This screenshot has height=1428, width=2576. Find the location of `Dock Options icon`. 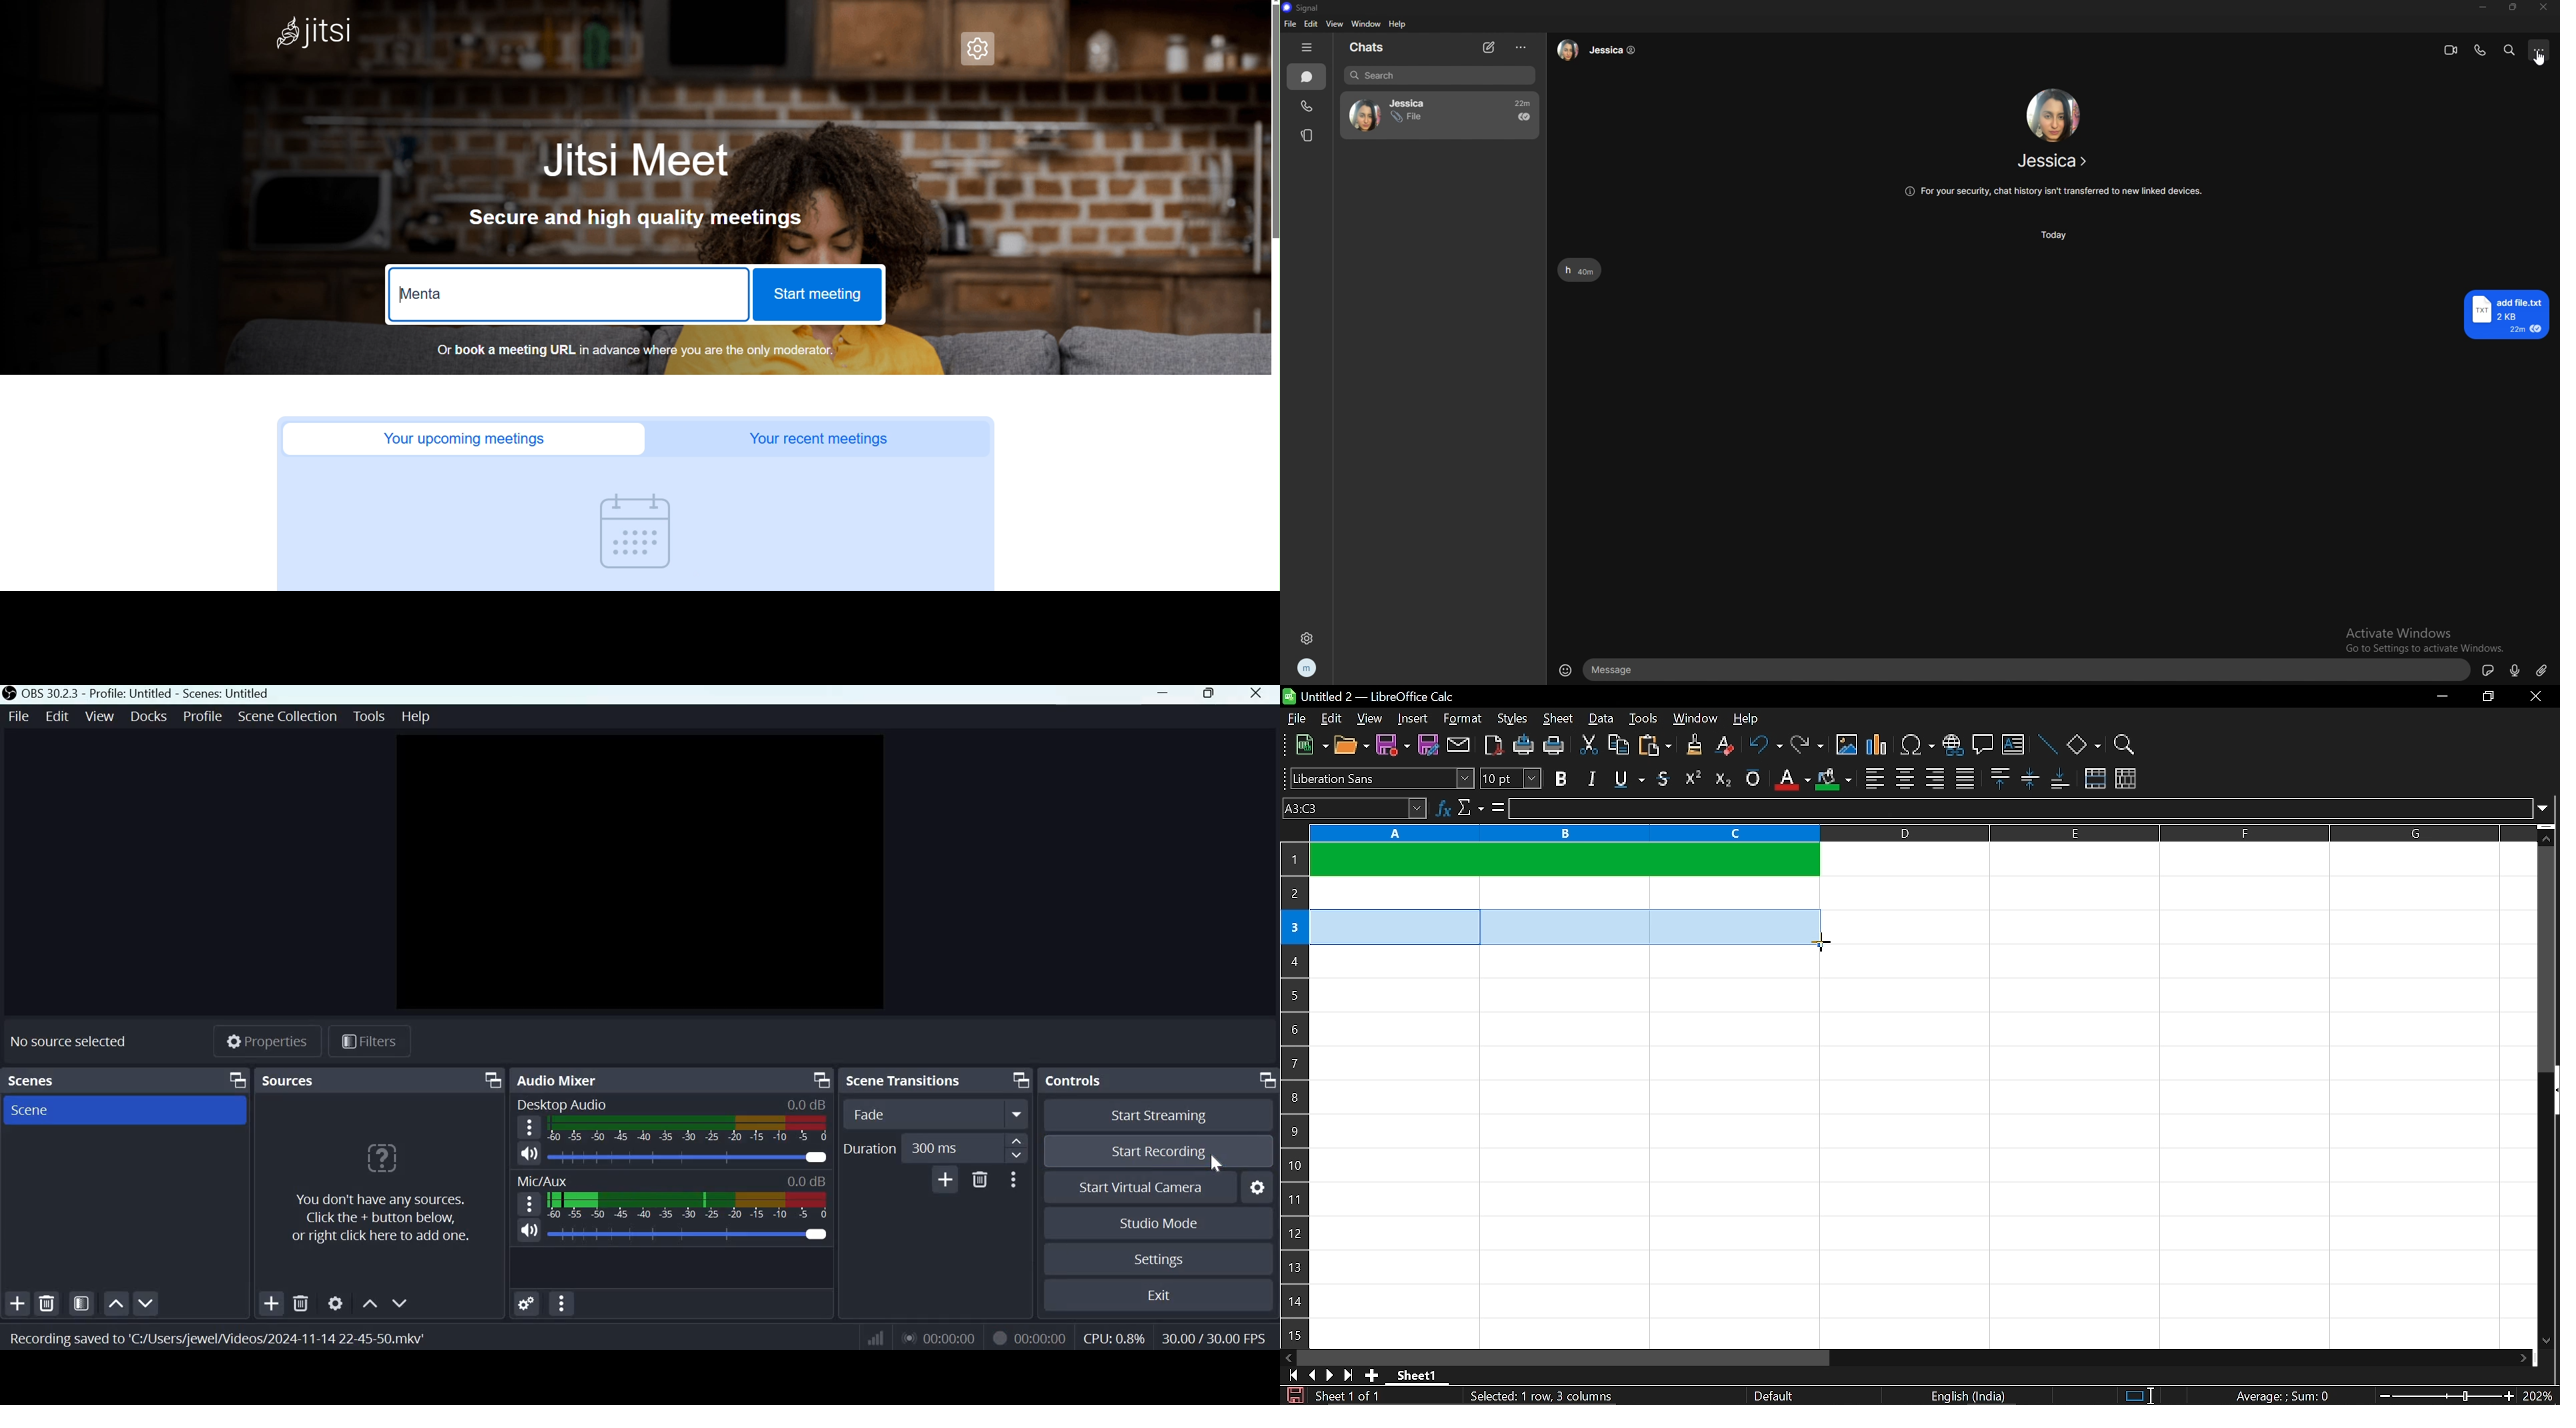

Dock Options icon is located at coordinates (238, 1080).